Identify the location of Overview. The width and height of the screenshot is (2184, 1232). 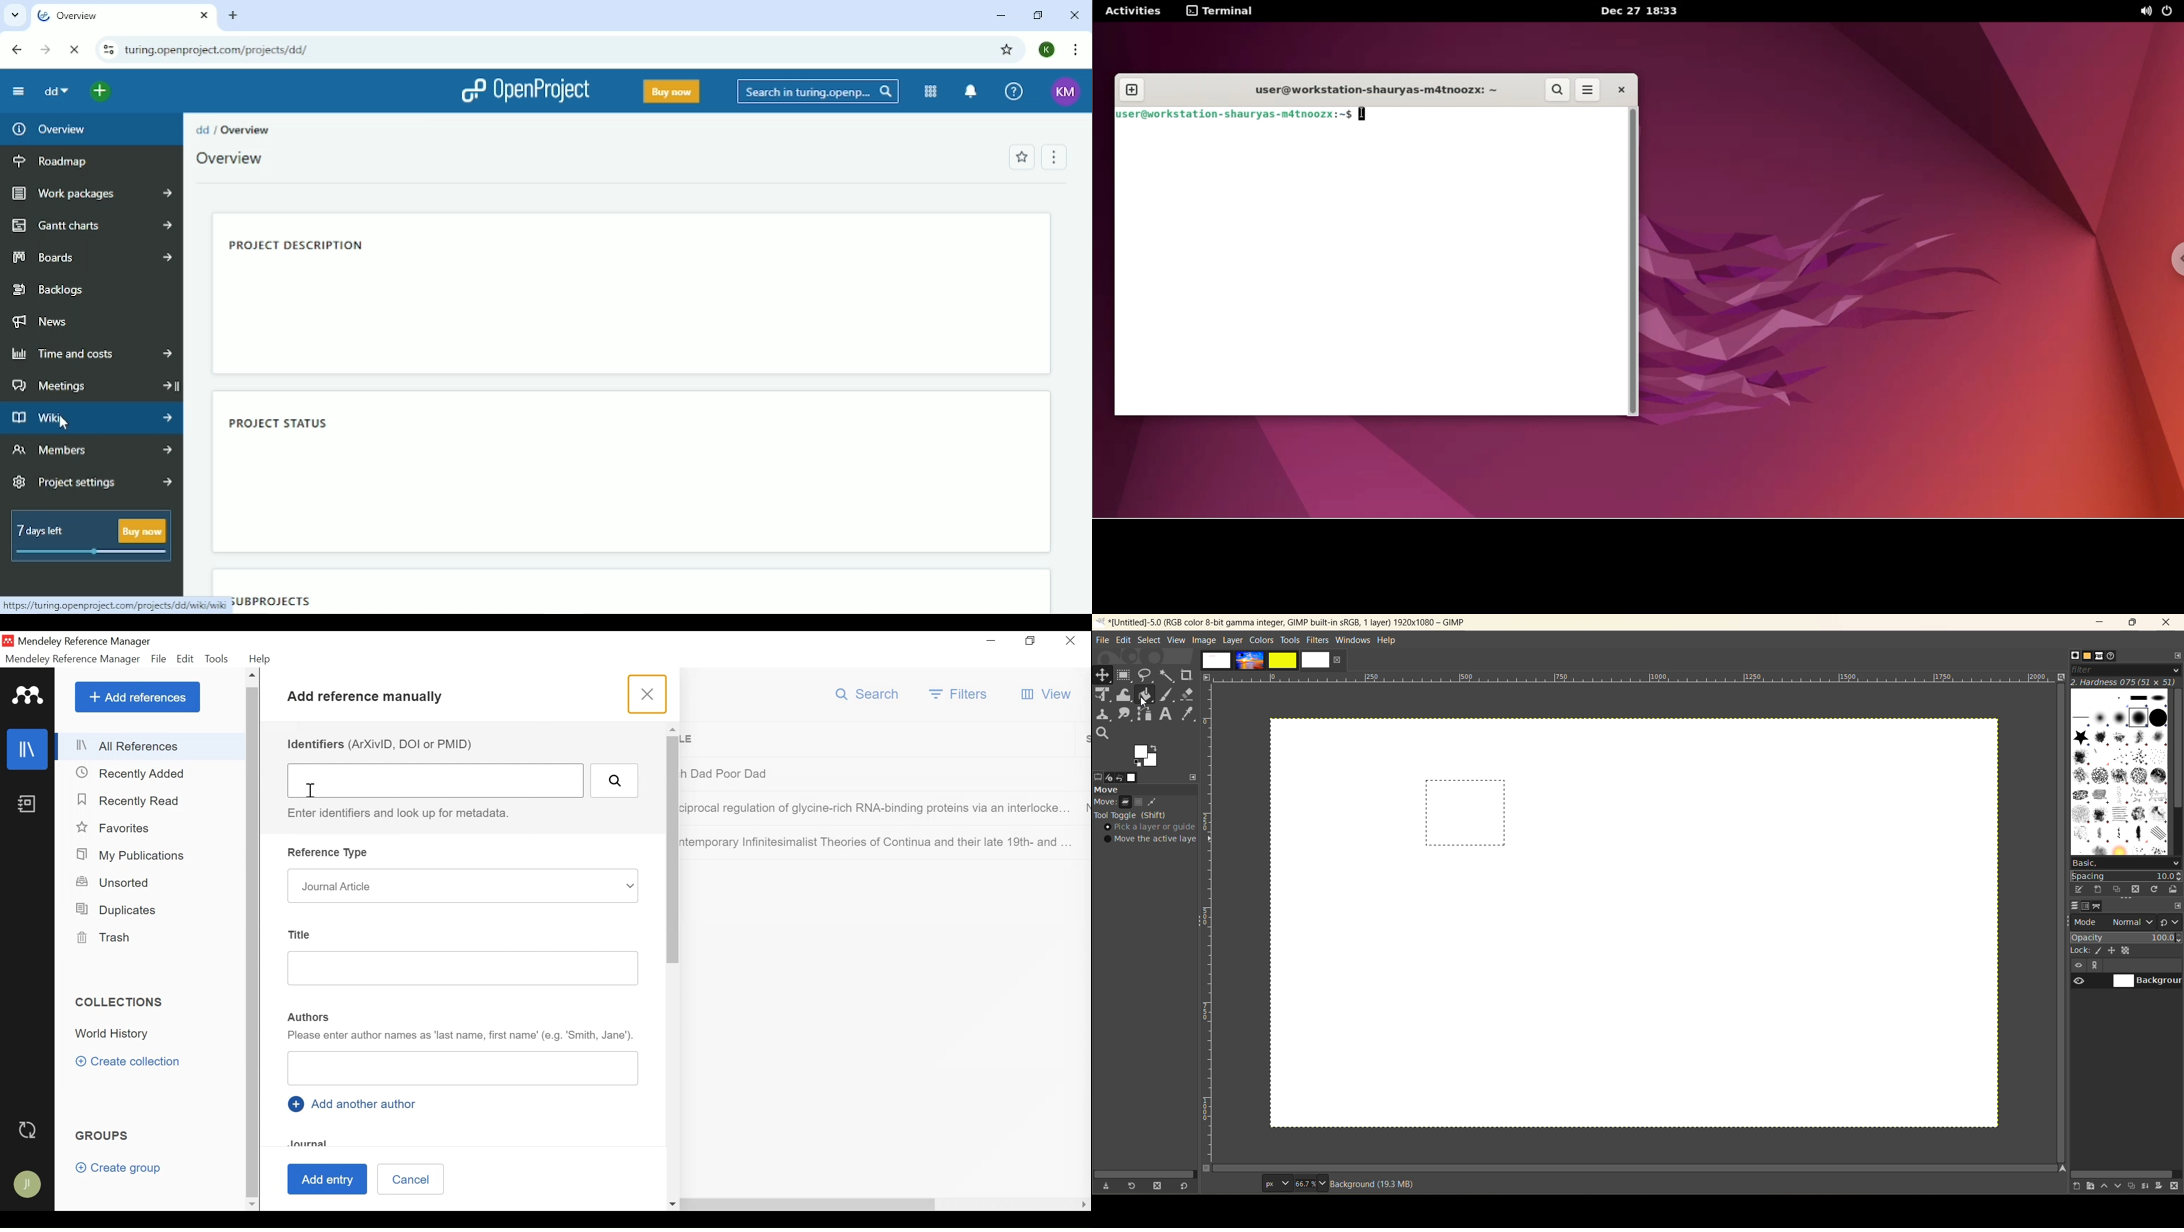
(245, 129).